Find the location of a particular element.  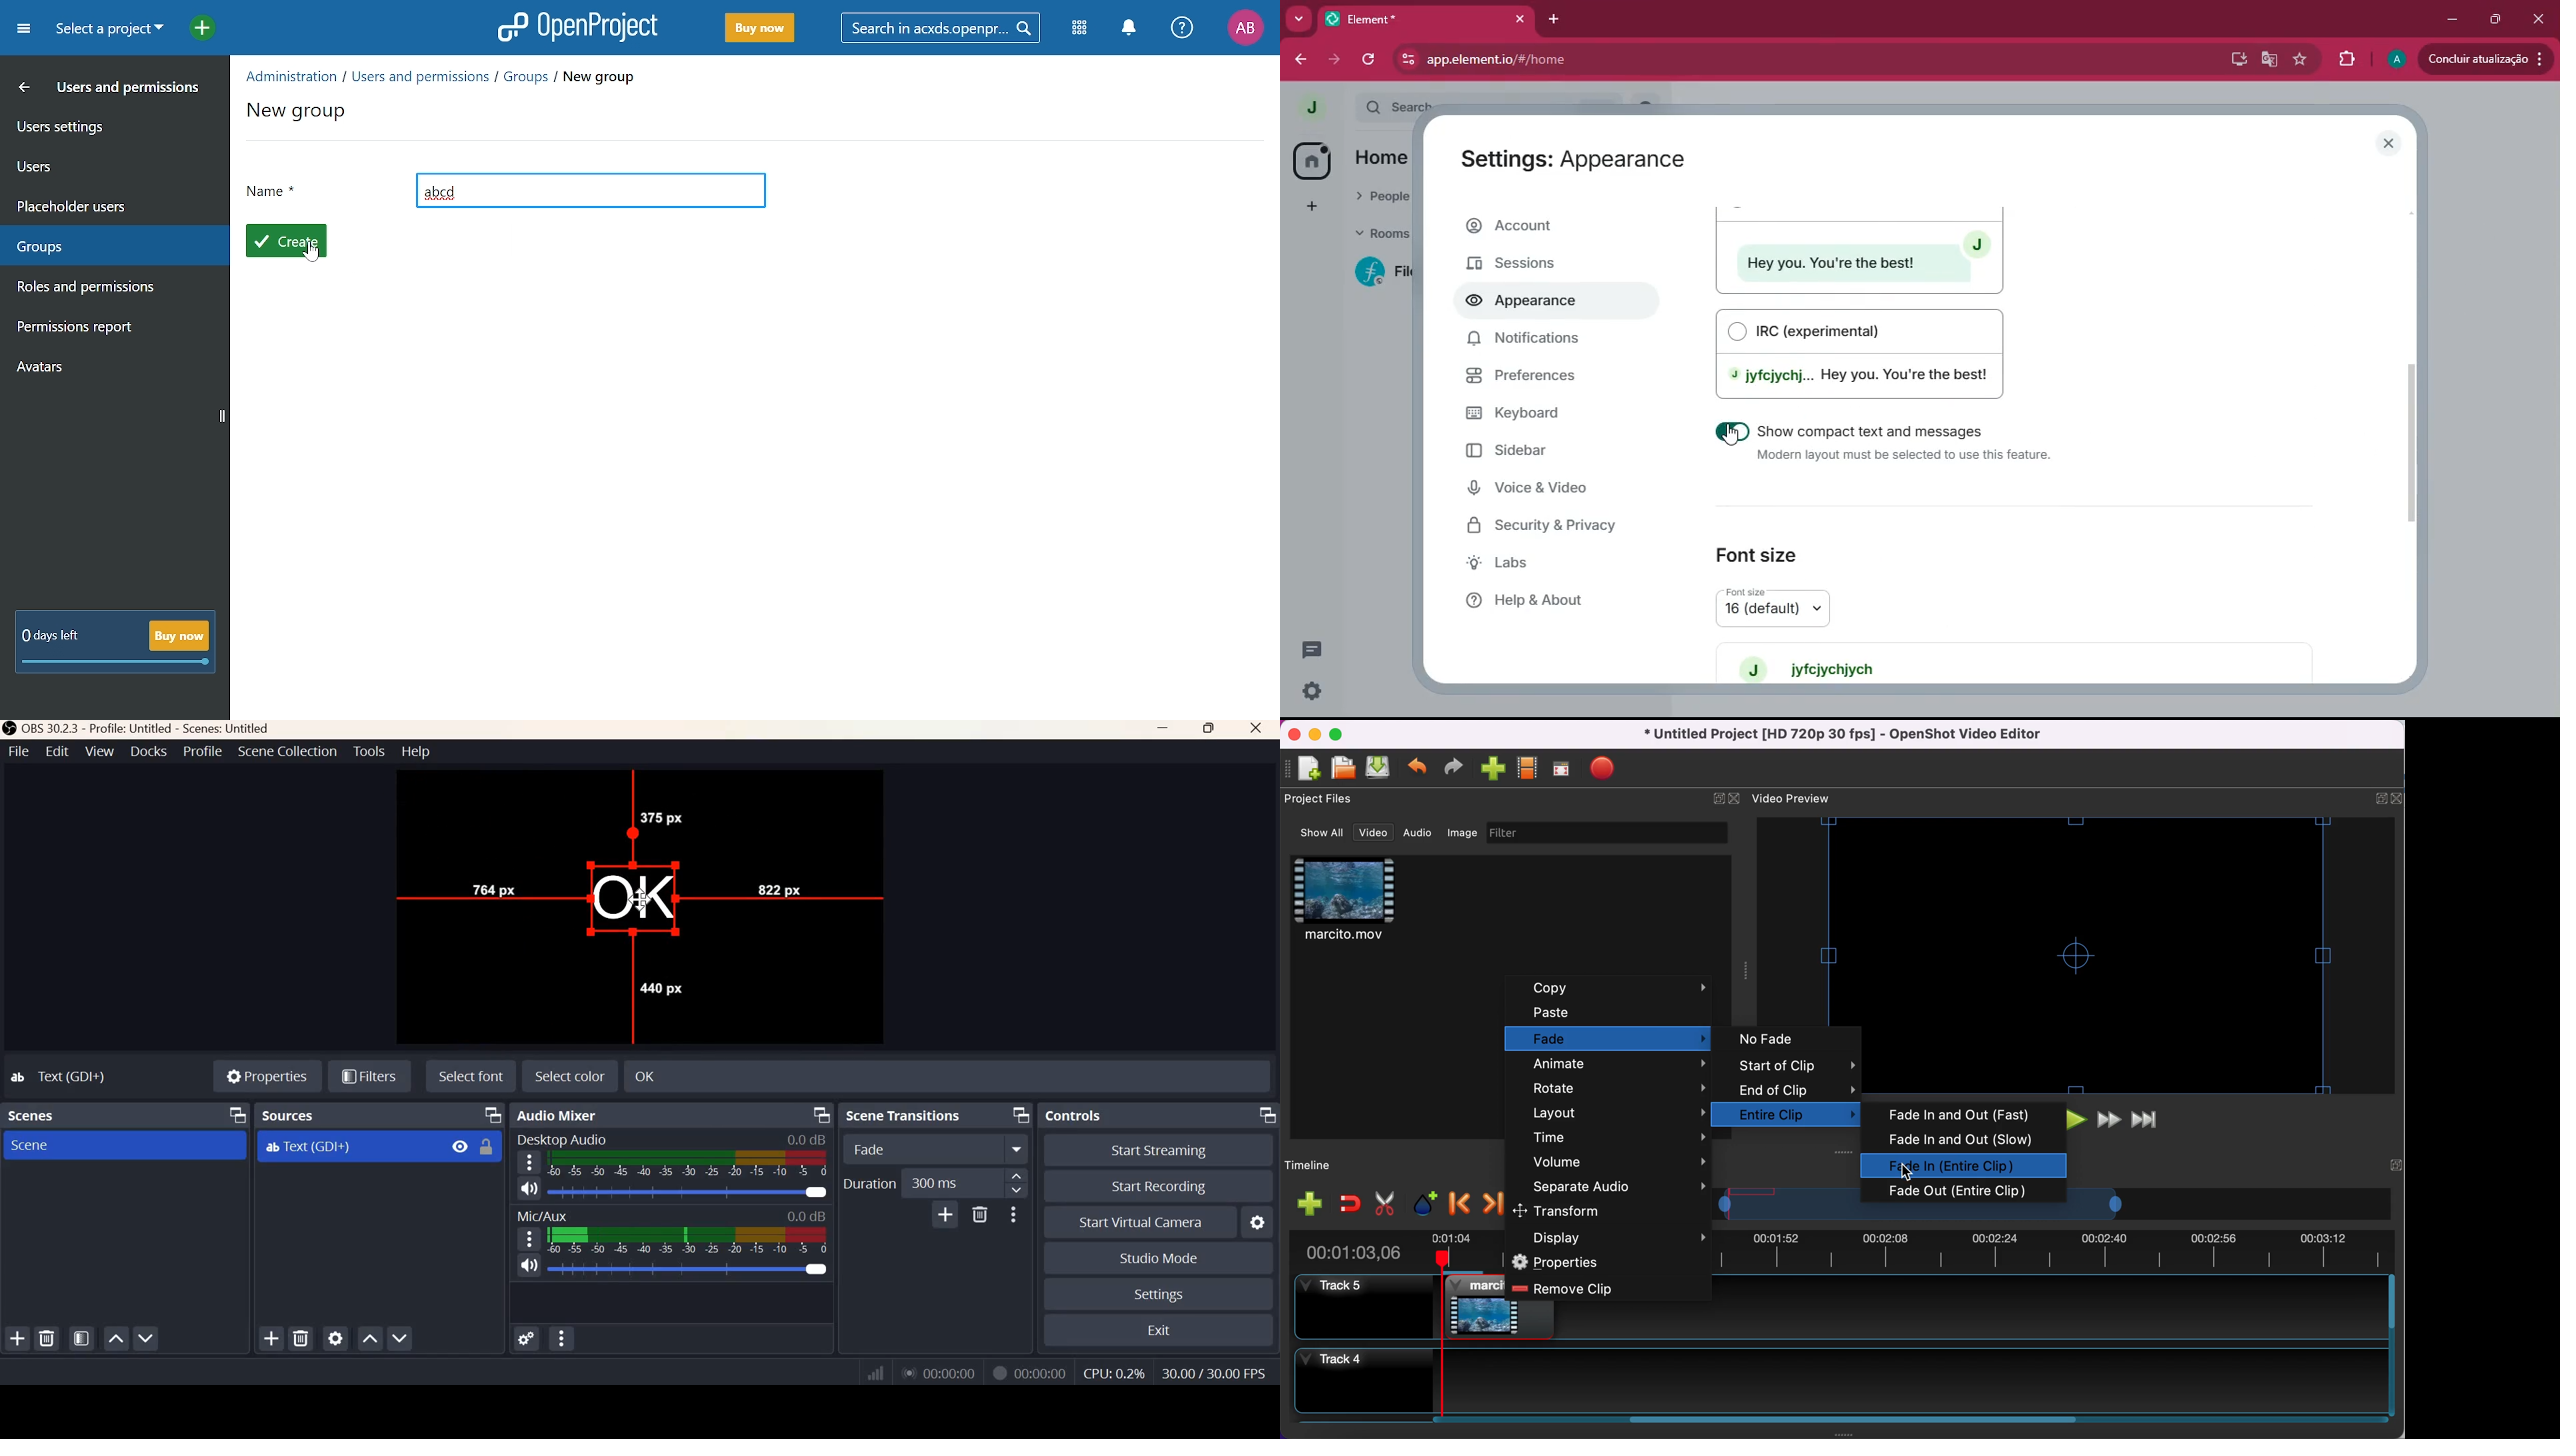

controls is located at coordinates (1071, 1115).